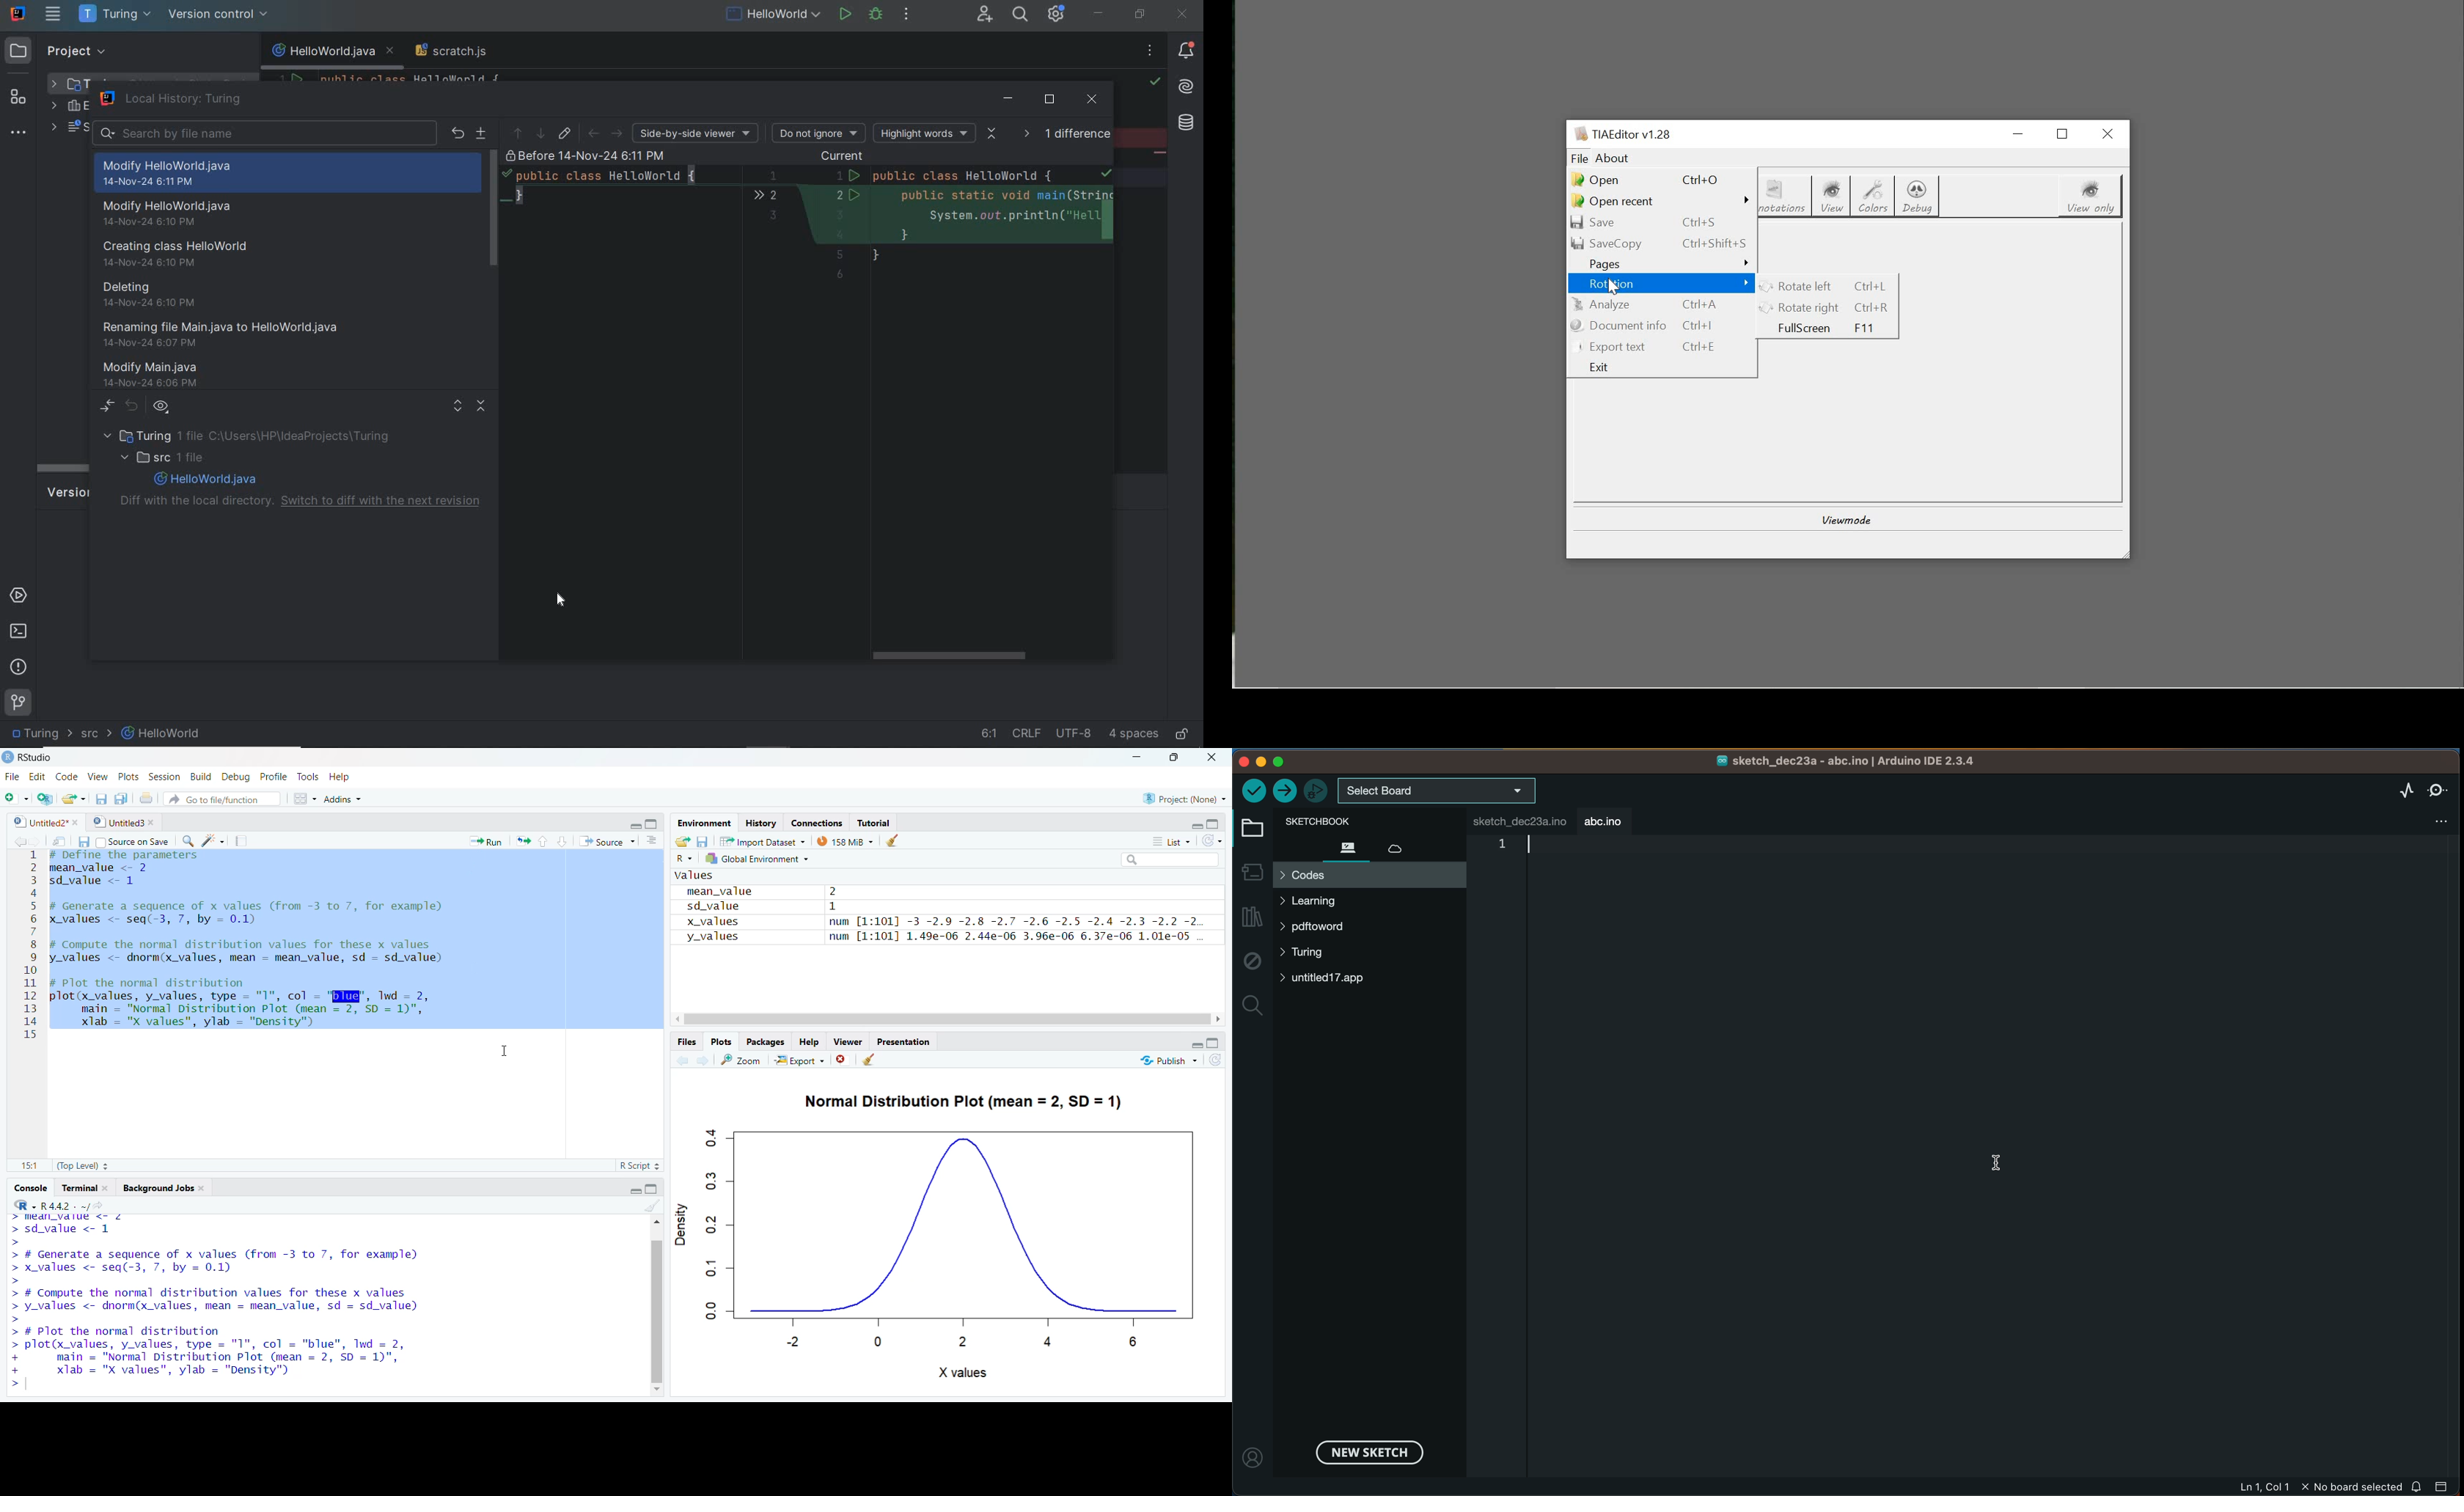 This screenshot has height=1512, width=2464. I want to click on back or forward, so click(603, 133).